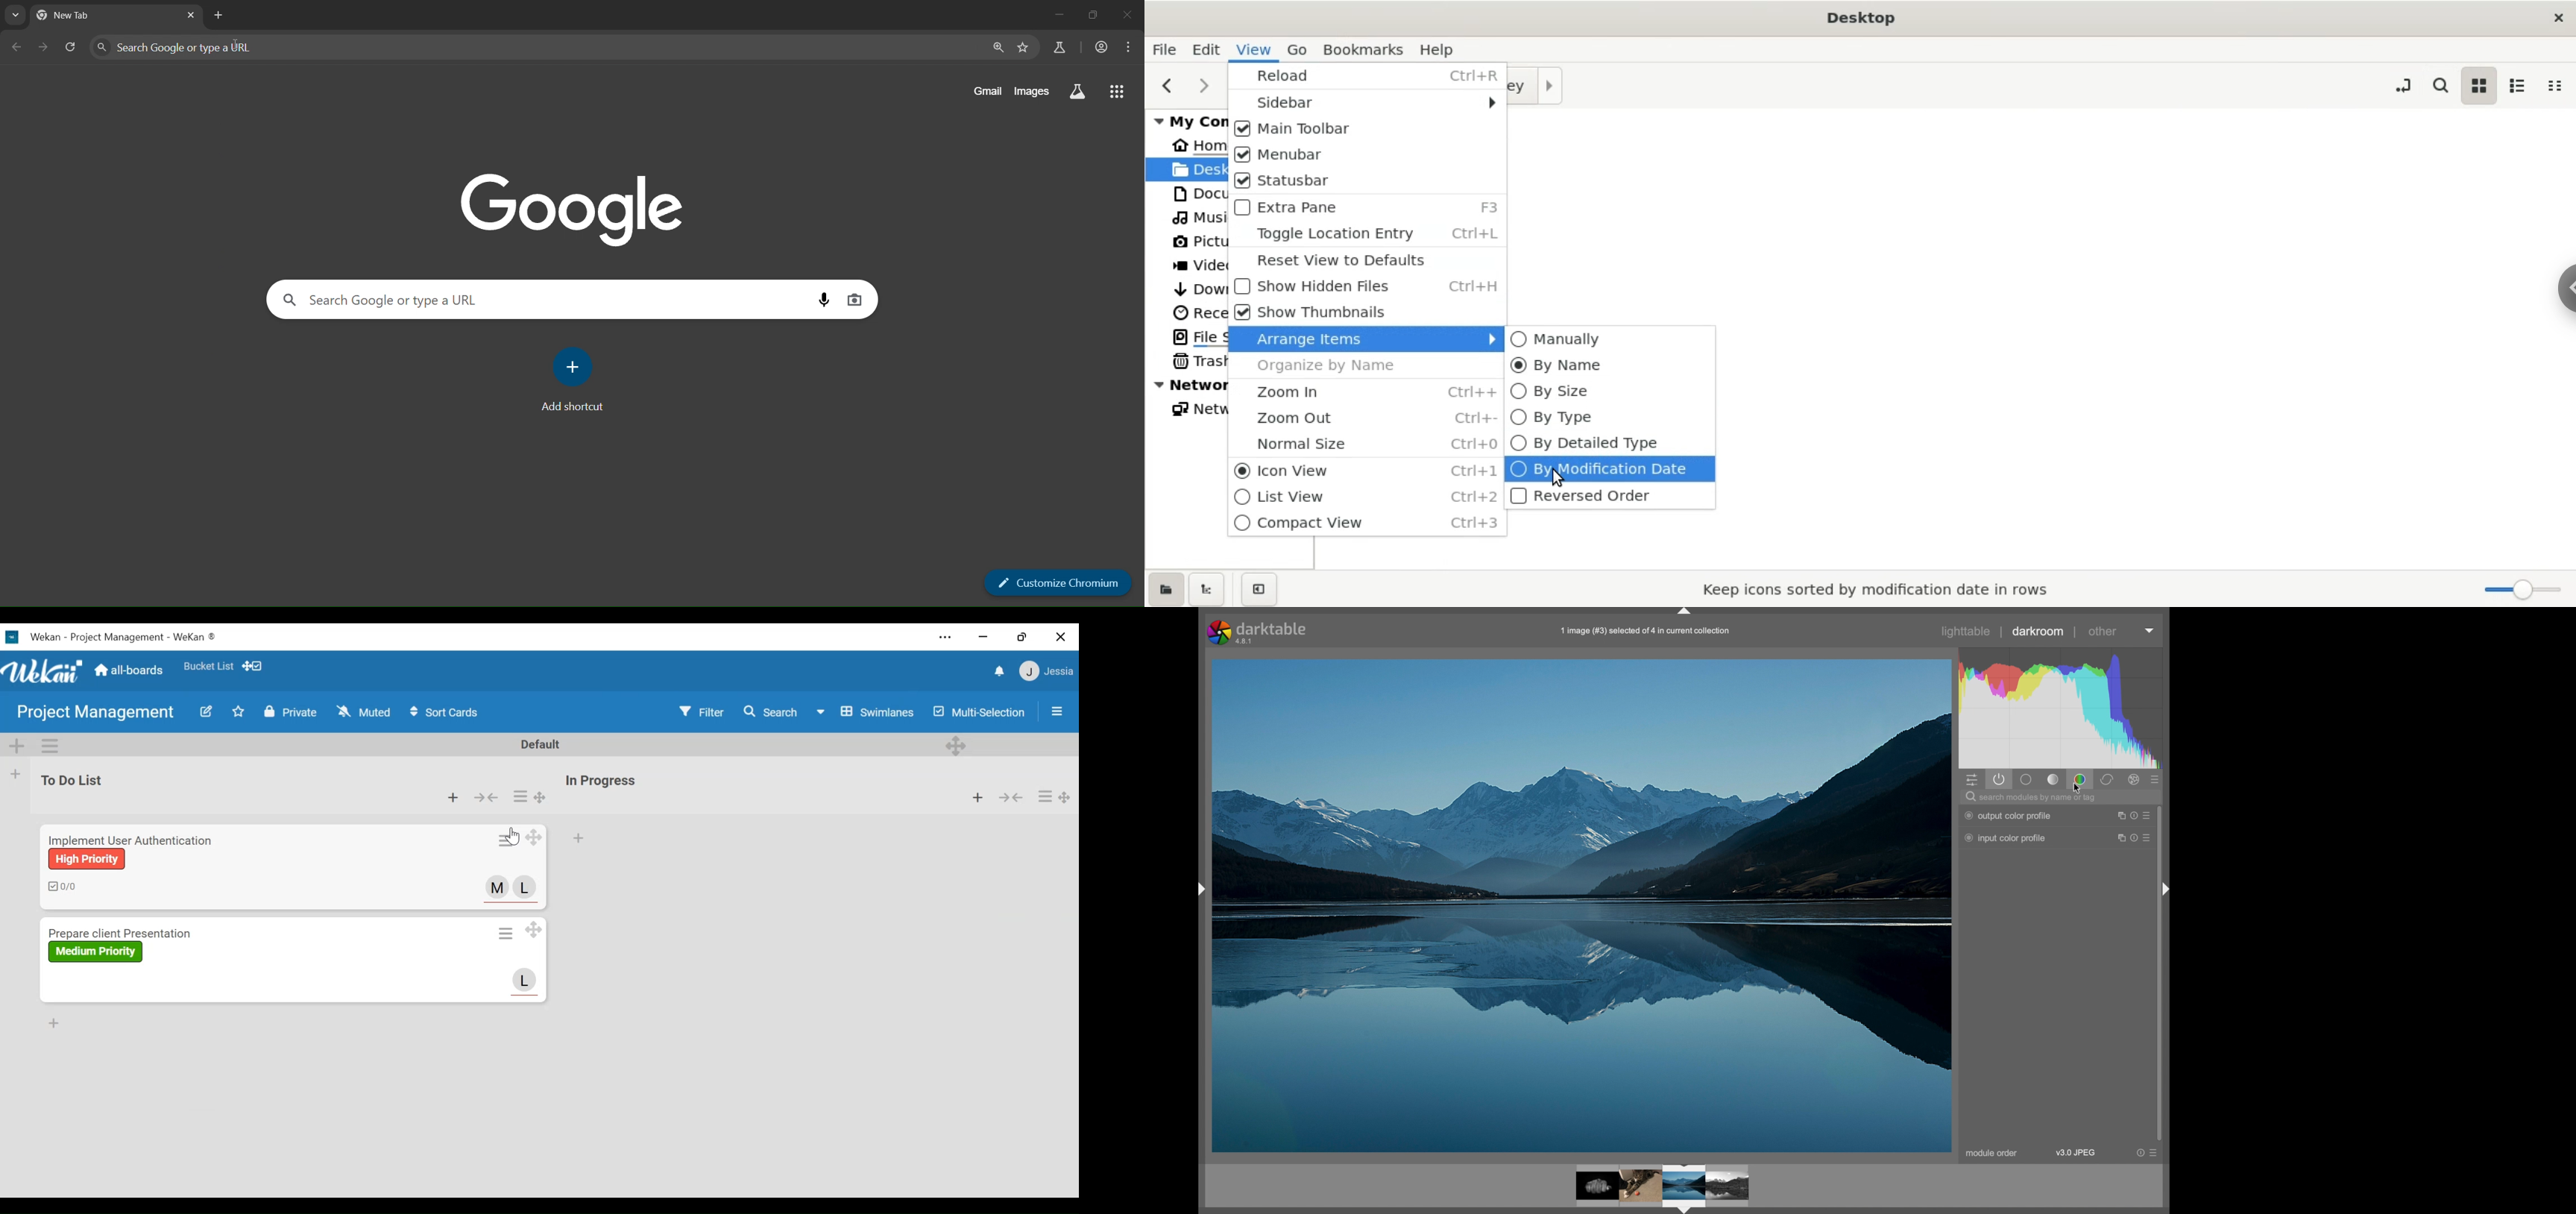 This screenshot has height=1232, width=2576. I want to click on edit, so click(1212, 50).